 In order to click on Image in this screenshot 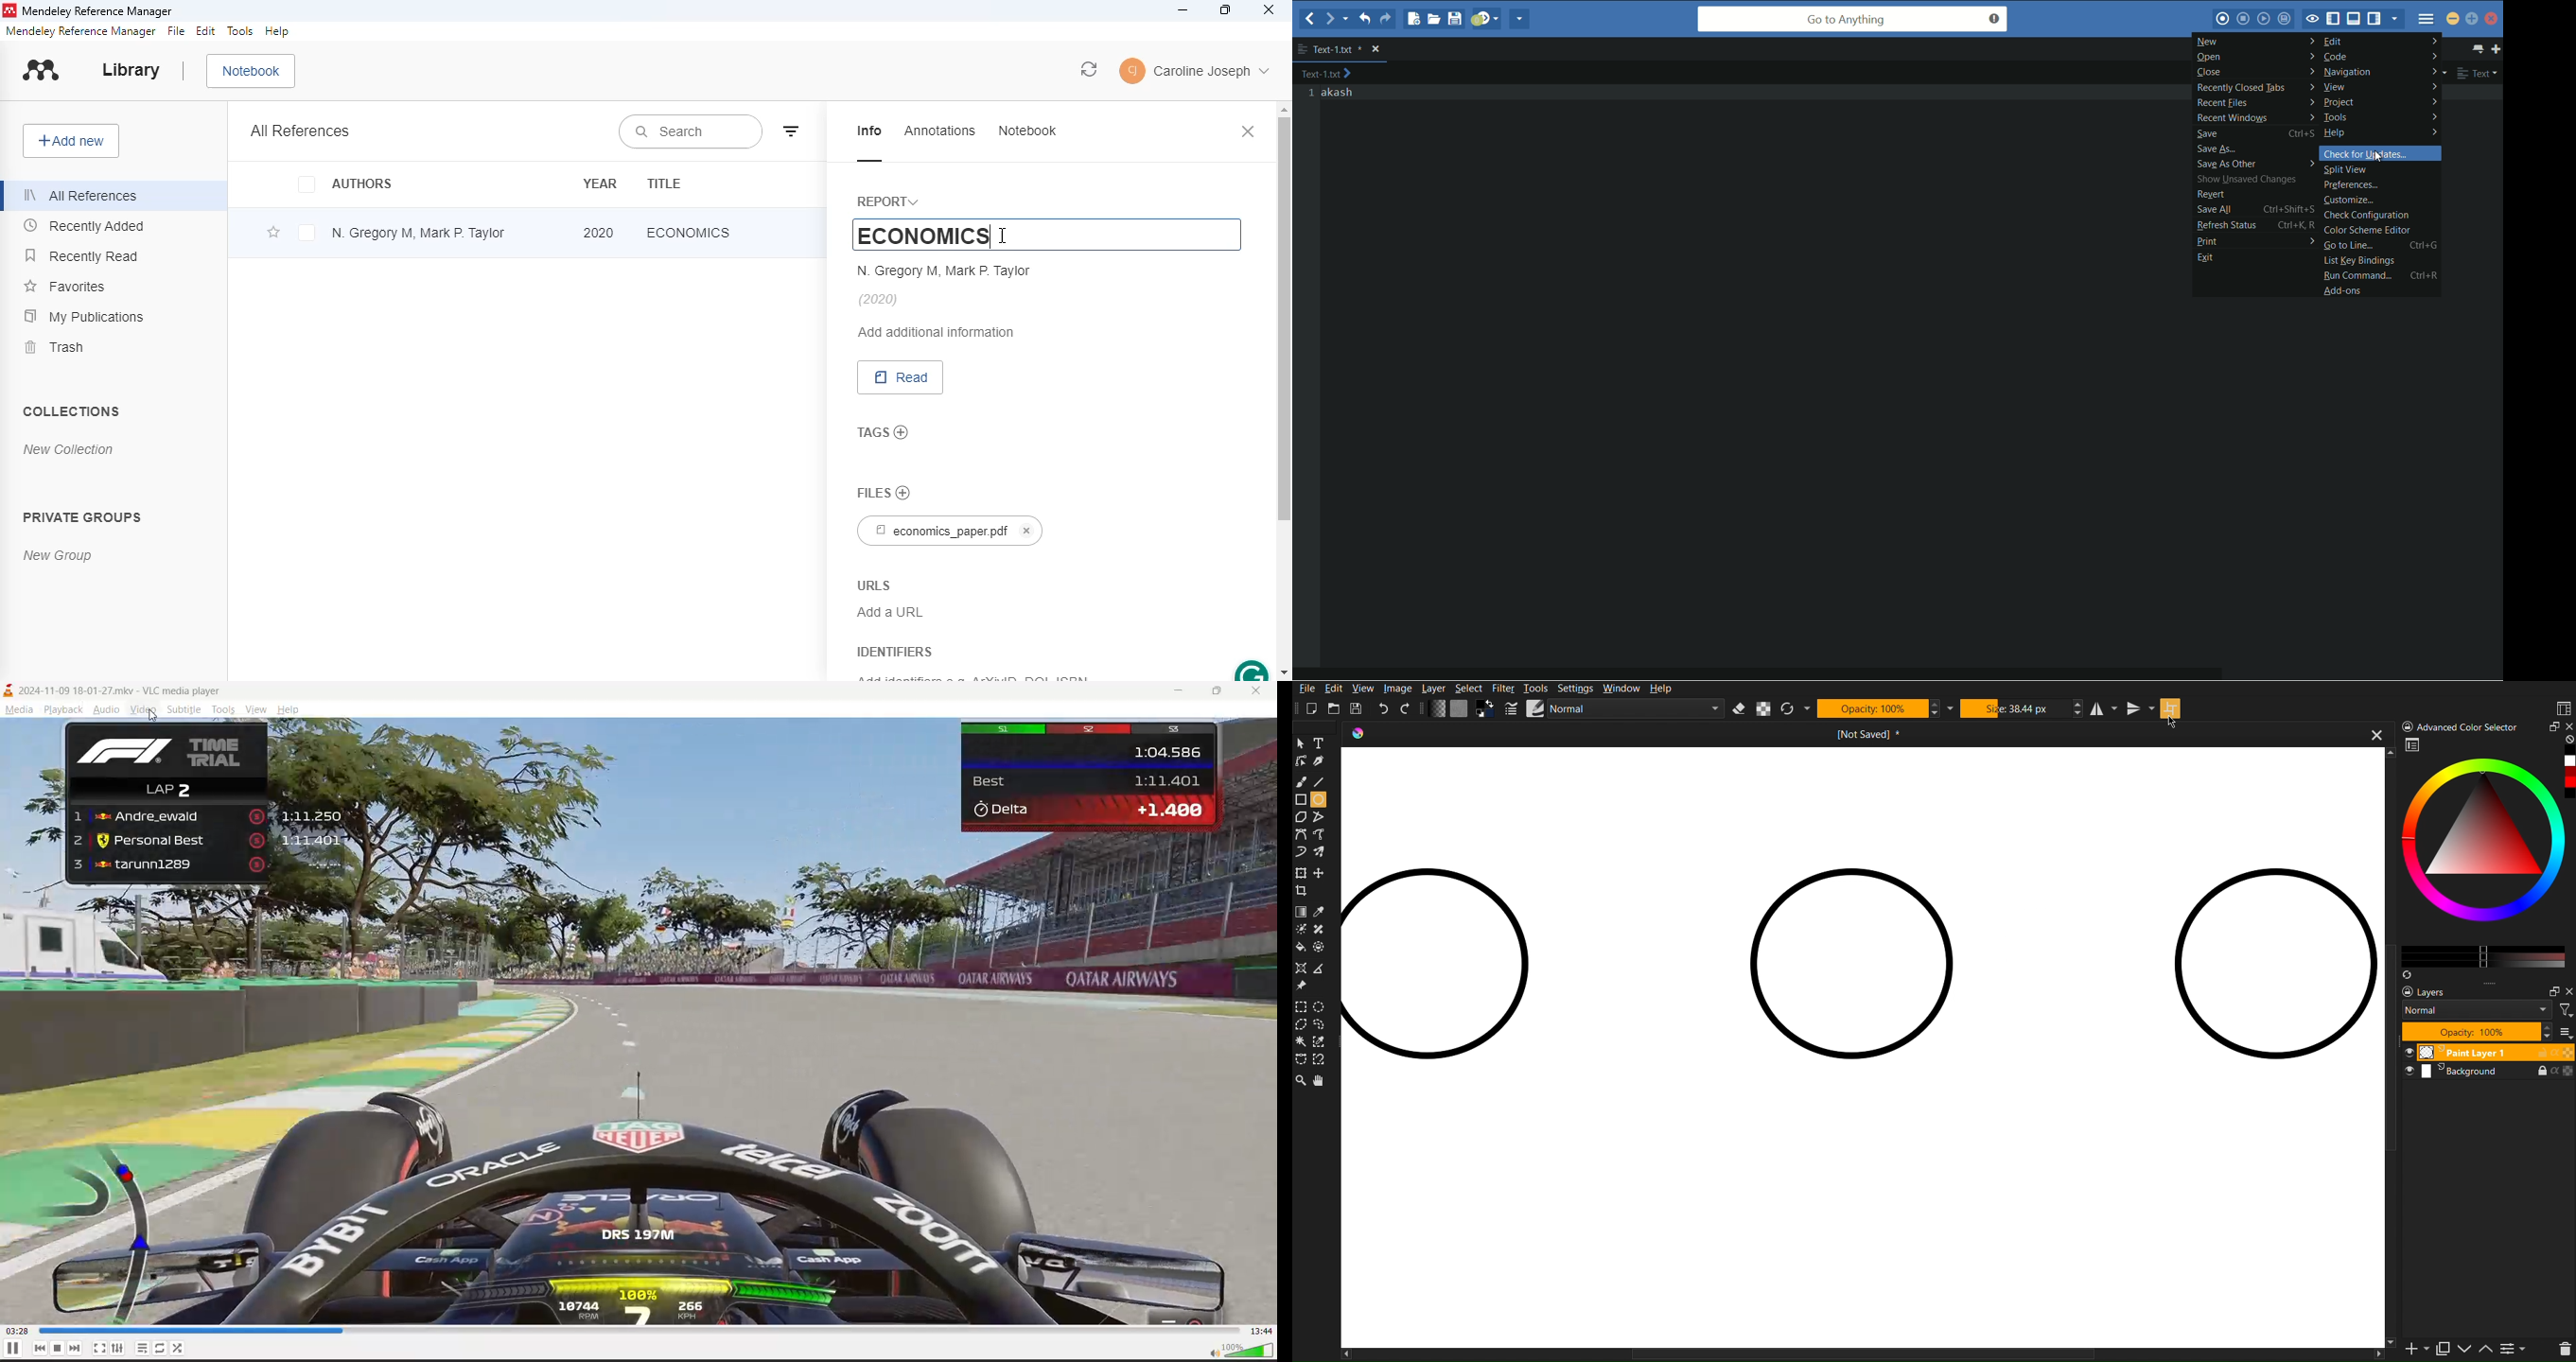, I will do `click(1397, 688)`.